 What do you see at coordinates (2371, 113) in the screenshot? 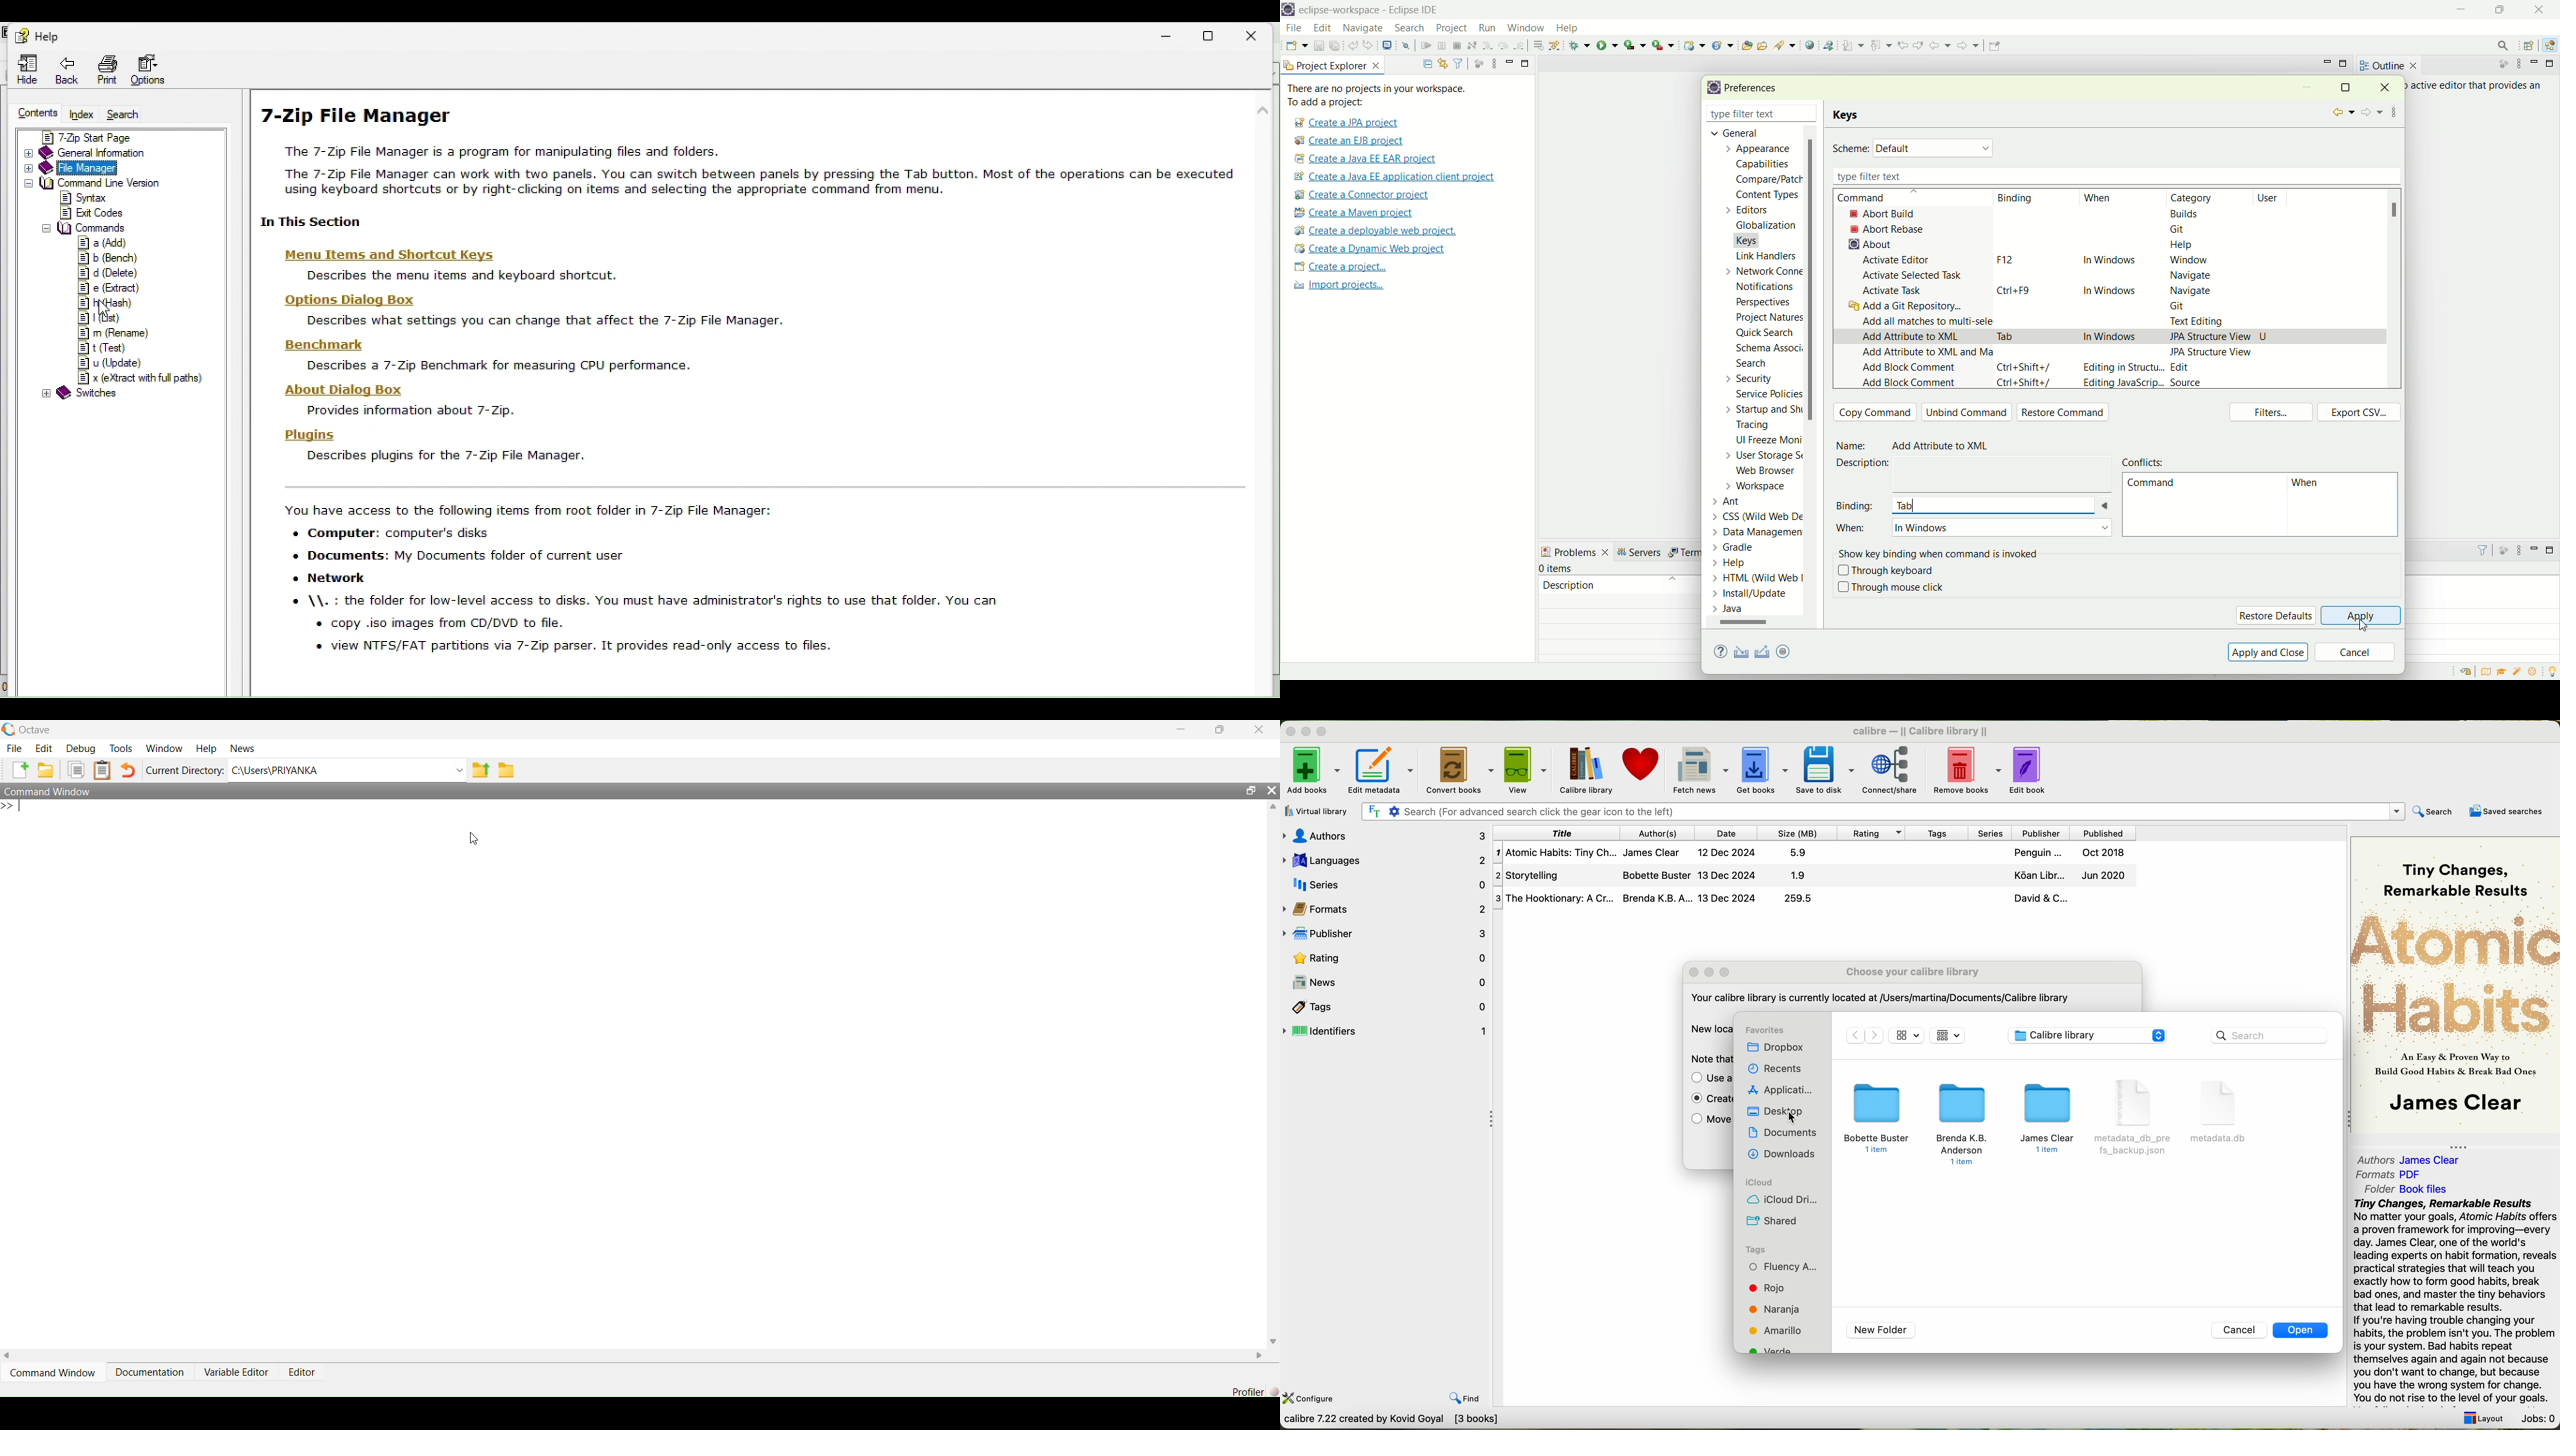
I see `forward` at bounding box center [2371, 113].